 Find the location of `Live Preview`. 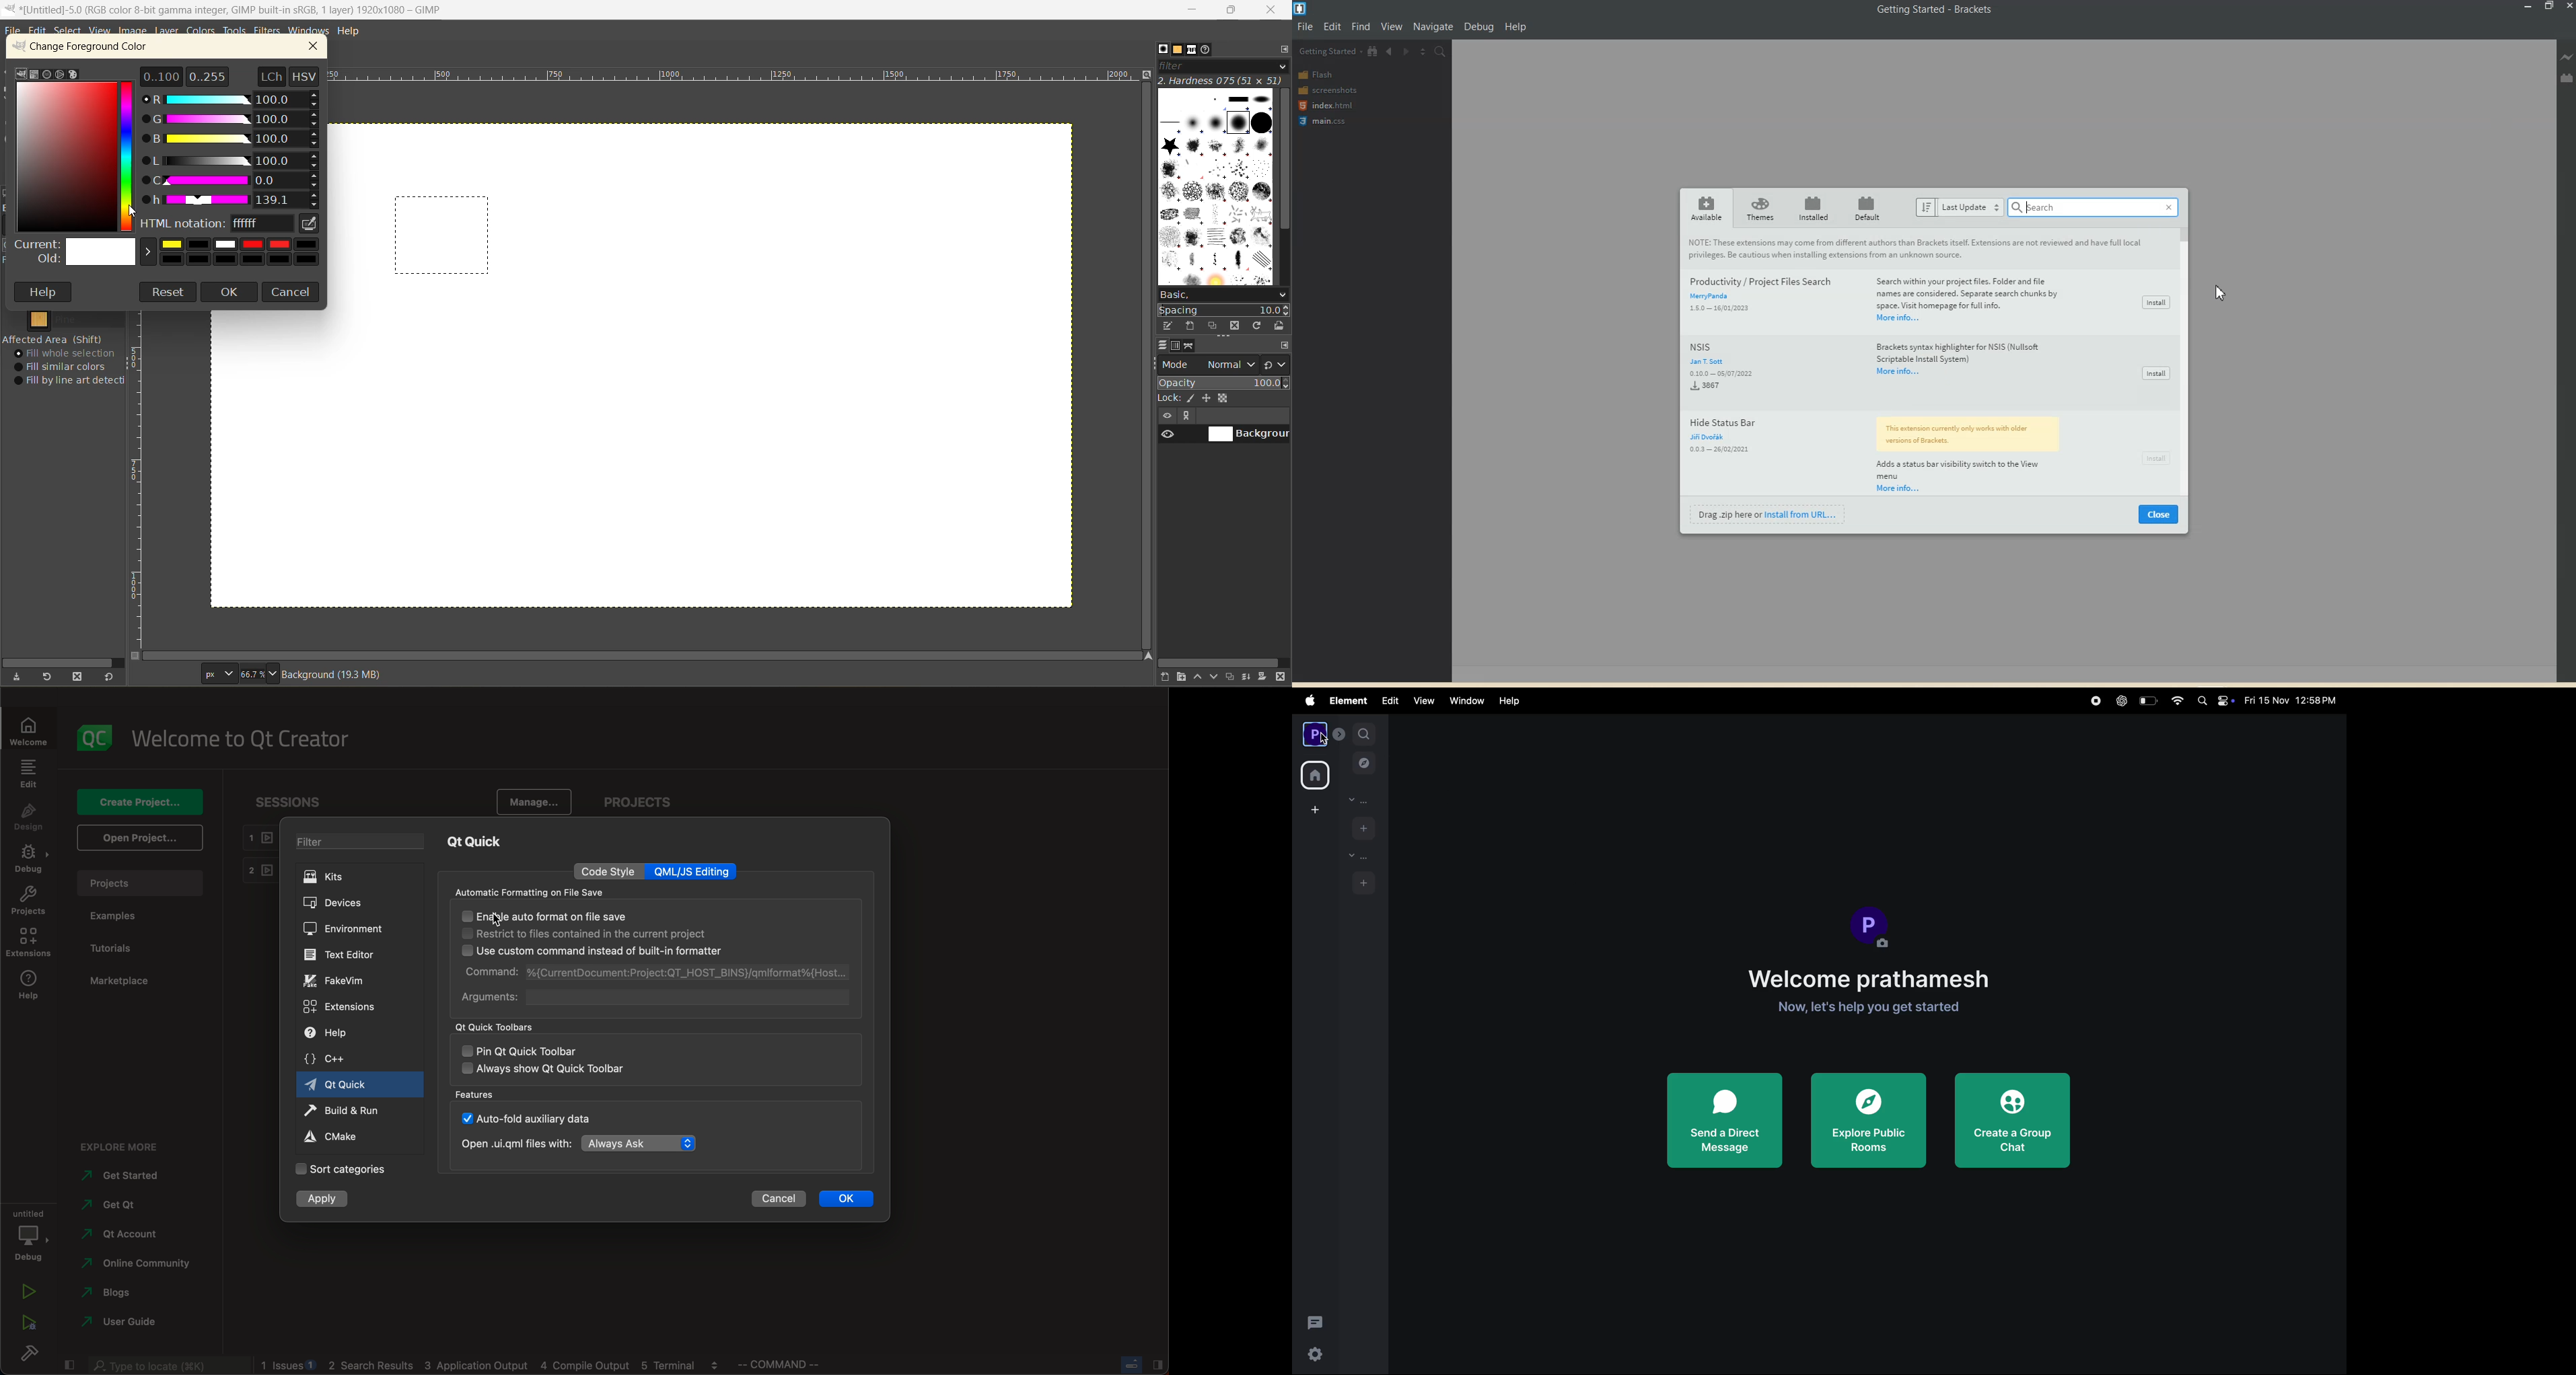

Live Preview is located at coordinates (2568, 58).